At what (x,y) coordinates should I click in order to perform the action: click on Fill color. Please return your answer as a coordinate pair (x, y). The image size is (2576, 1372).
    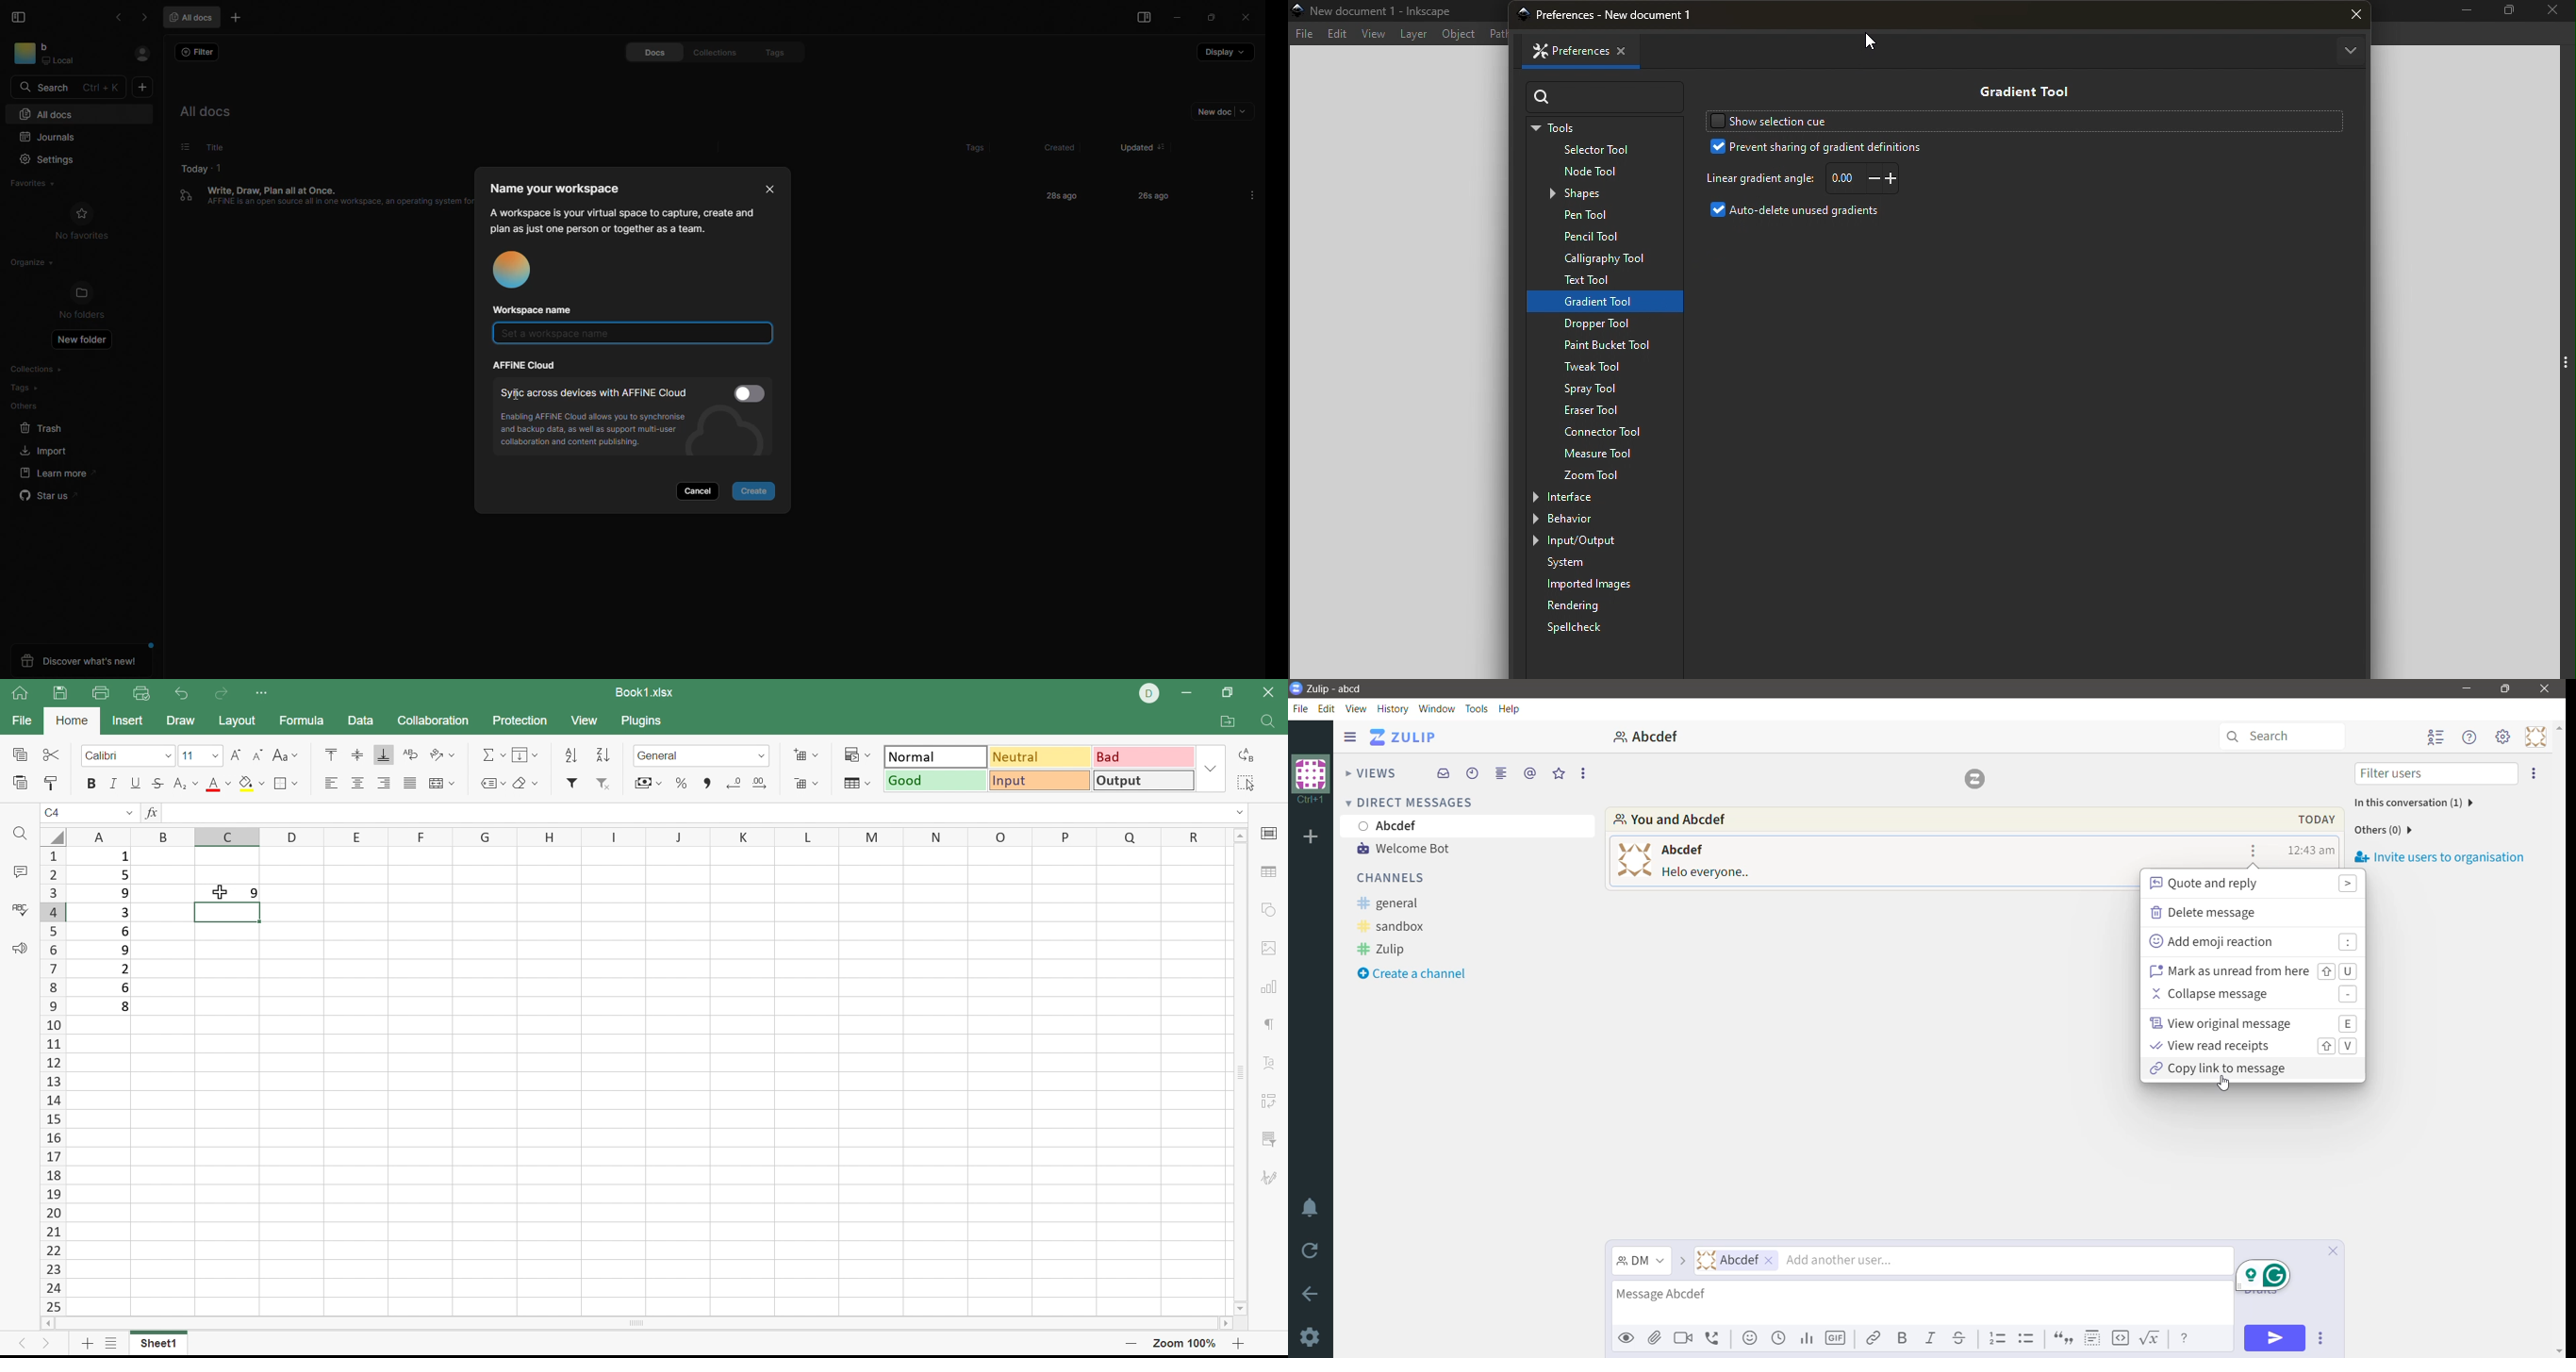
    Looking at the image, I should click on (252, 783).